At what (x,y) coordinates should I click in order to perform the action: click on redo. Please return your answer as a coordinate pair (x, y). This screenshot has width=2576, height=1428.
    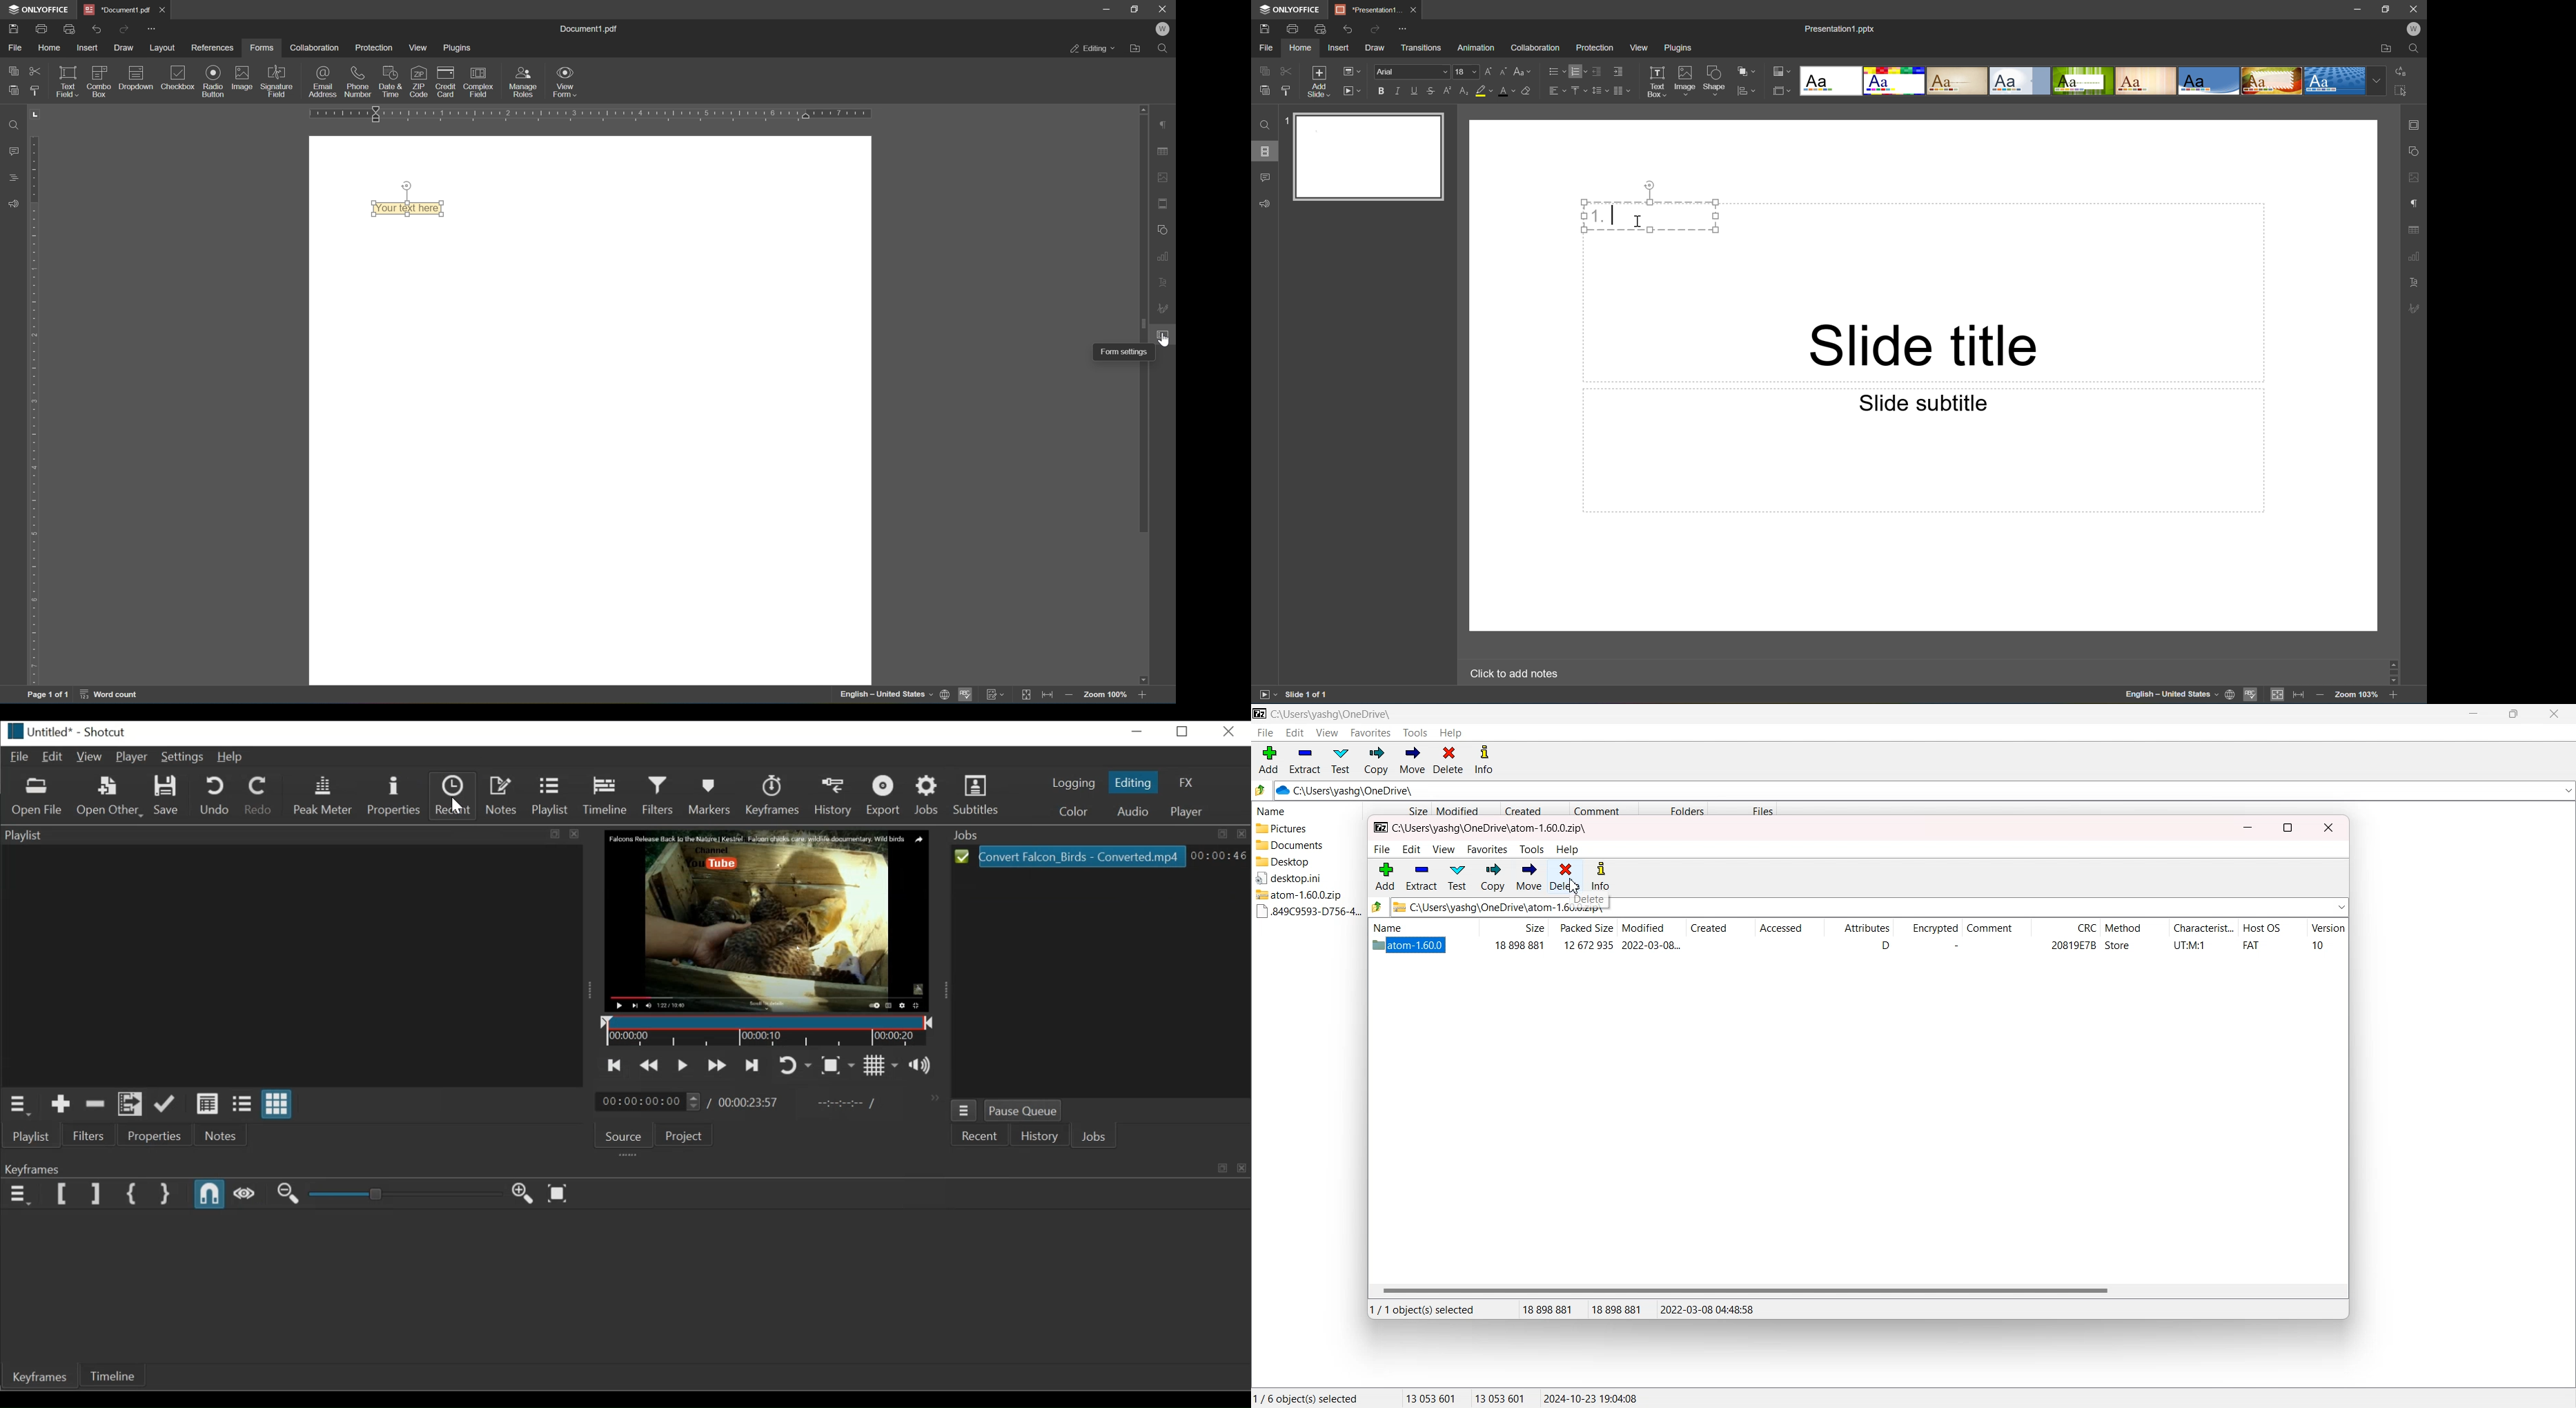
    Looking at the image, I should click on (124, 28).